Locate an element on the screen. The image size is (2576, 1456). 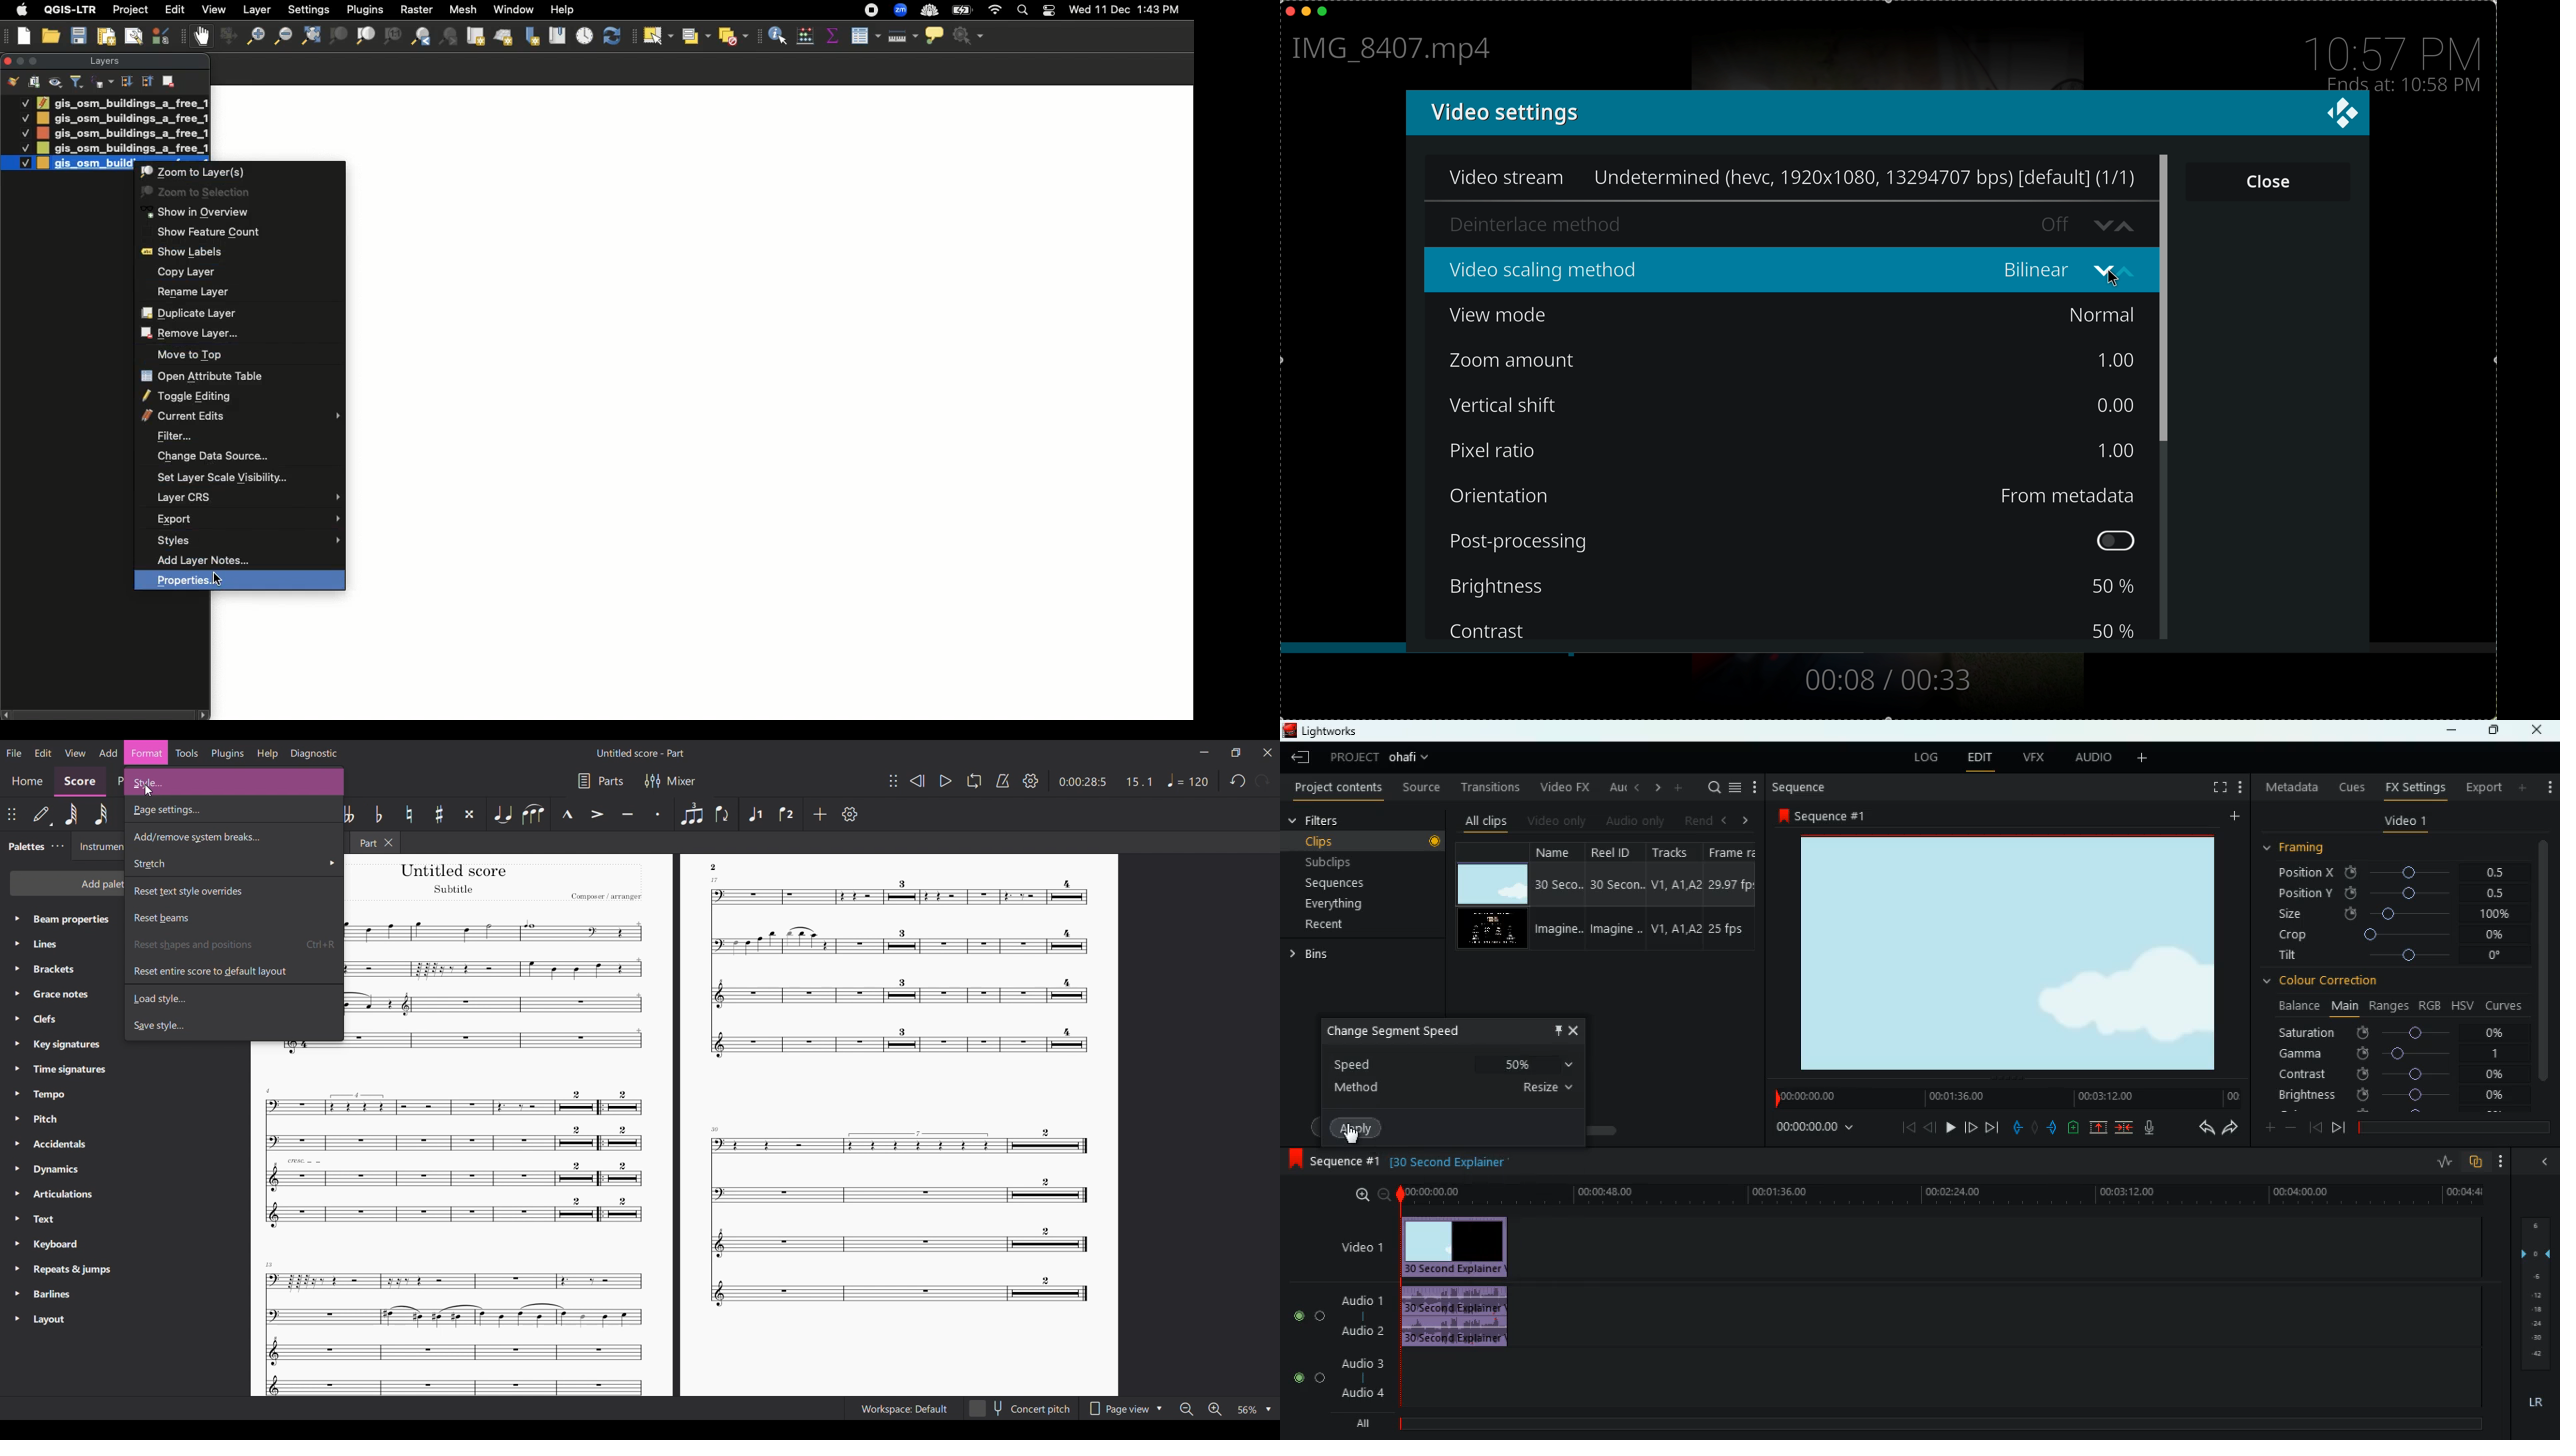
Grab is located at coordinates (202, 36).